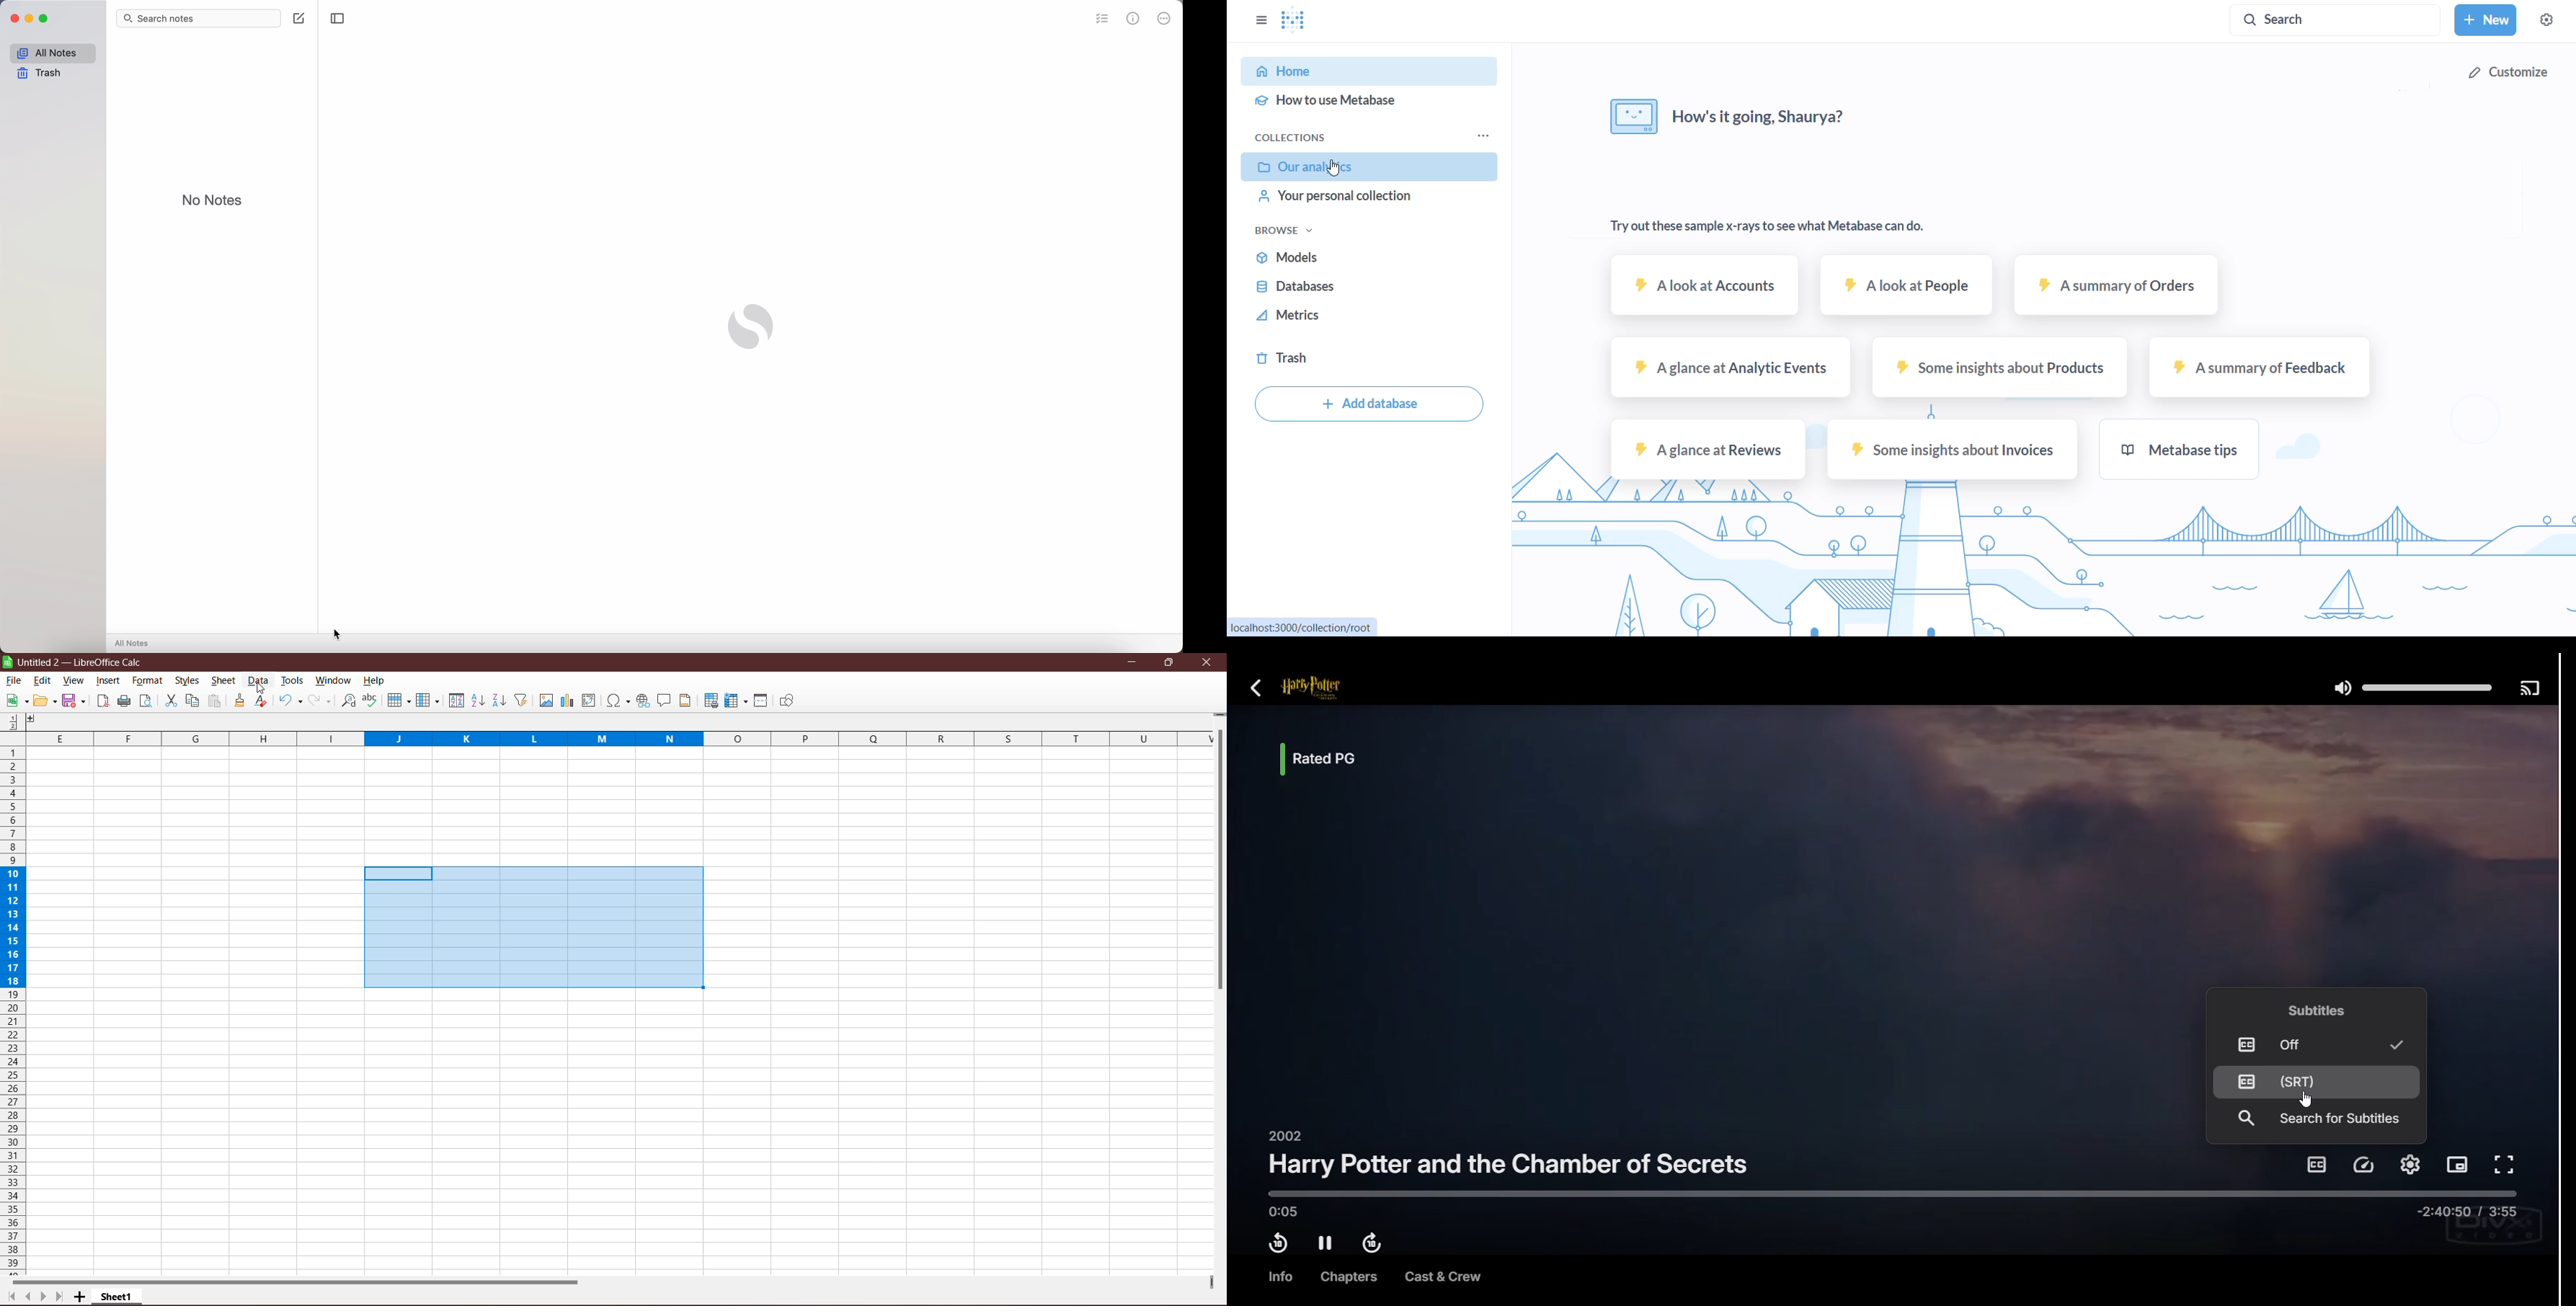  I want to click on Cut, so click(170, 701).